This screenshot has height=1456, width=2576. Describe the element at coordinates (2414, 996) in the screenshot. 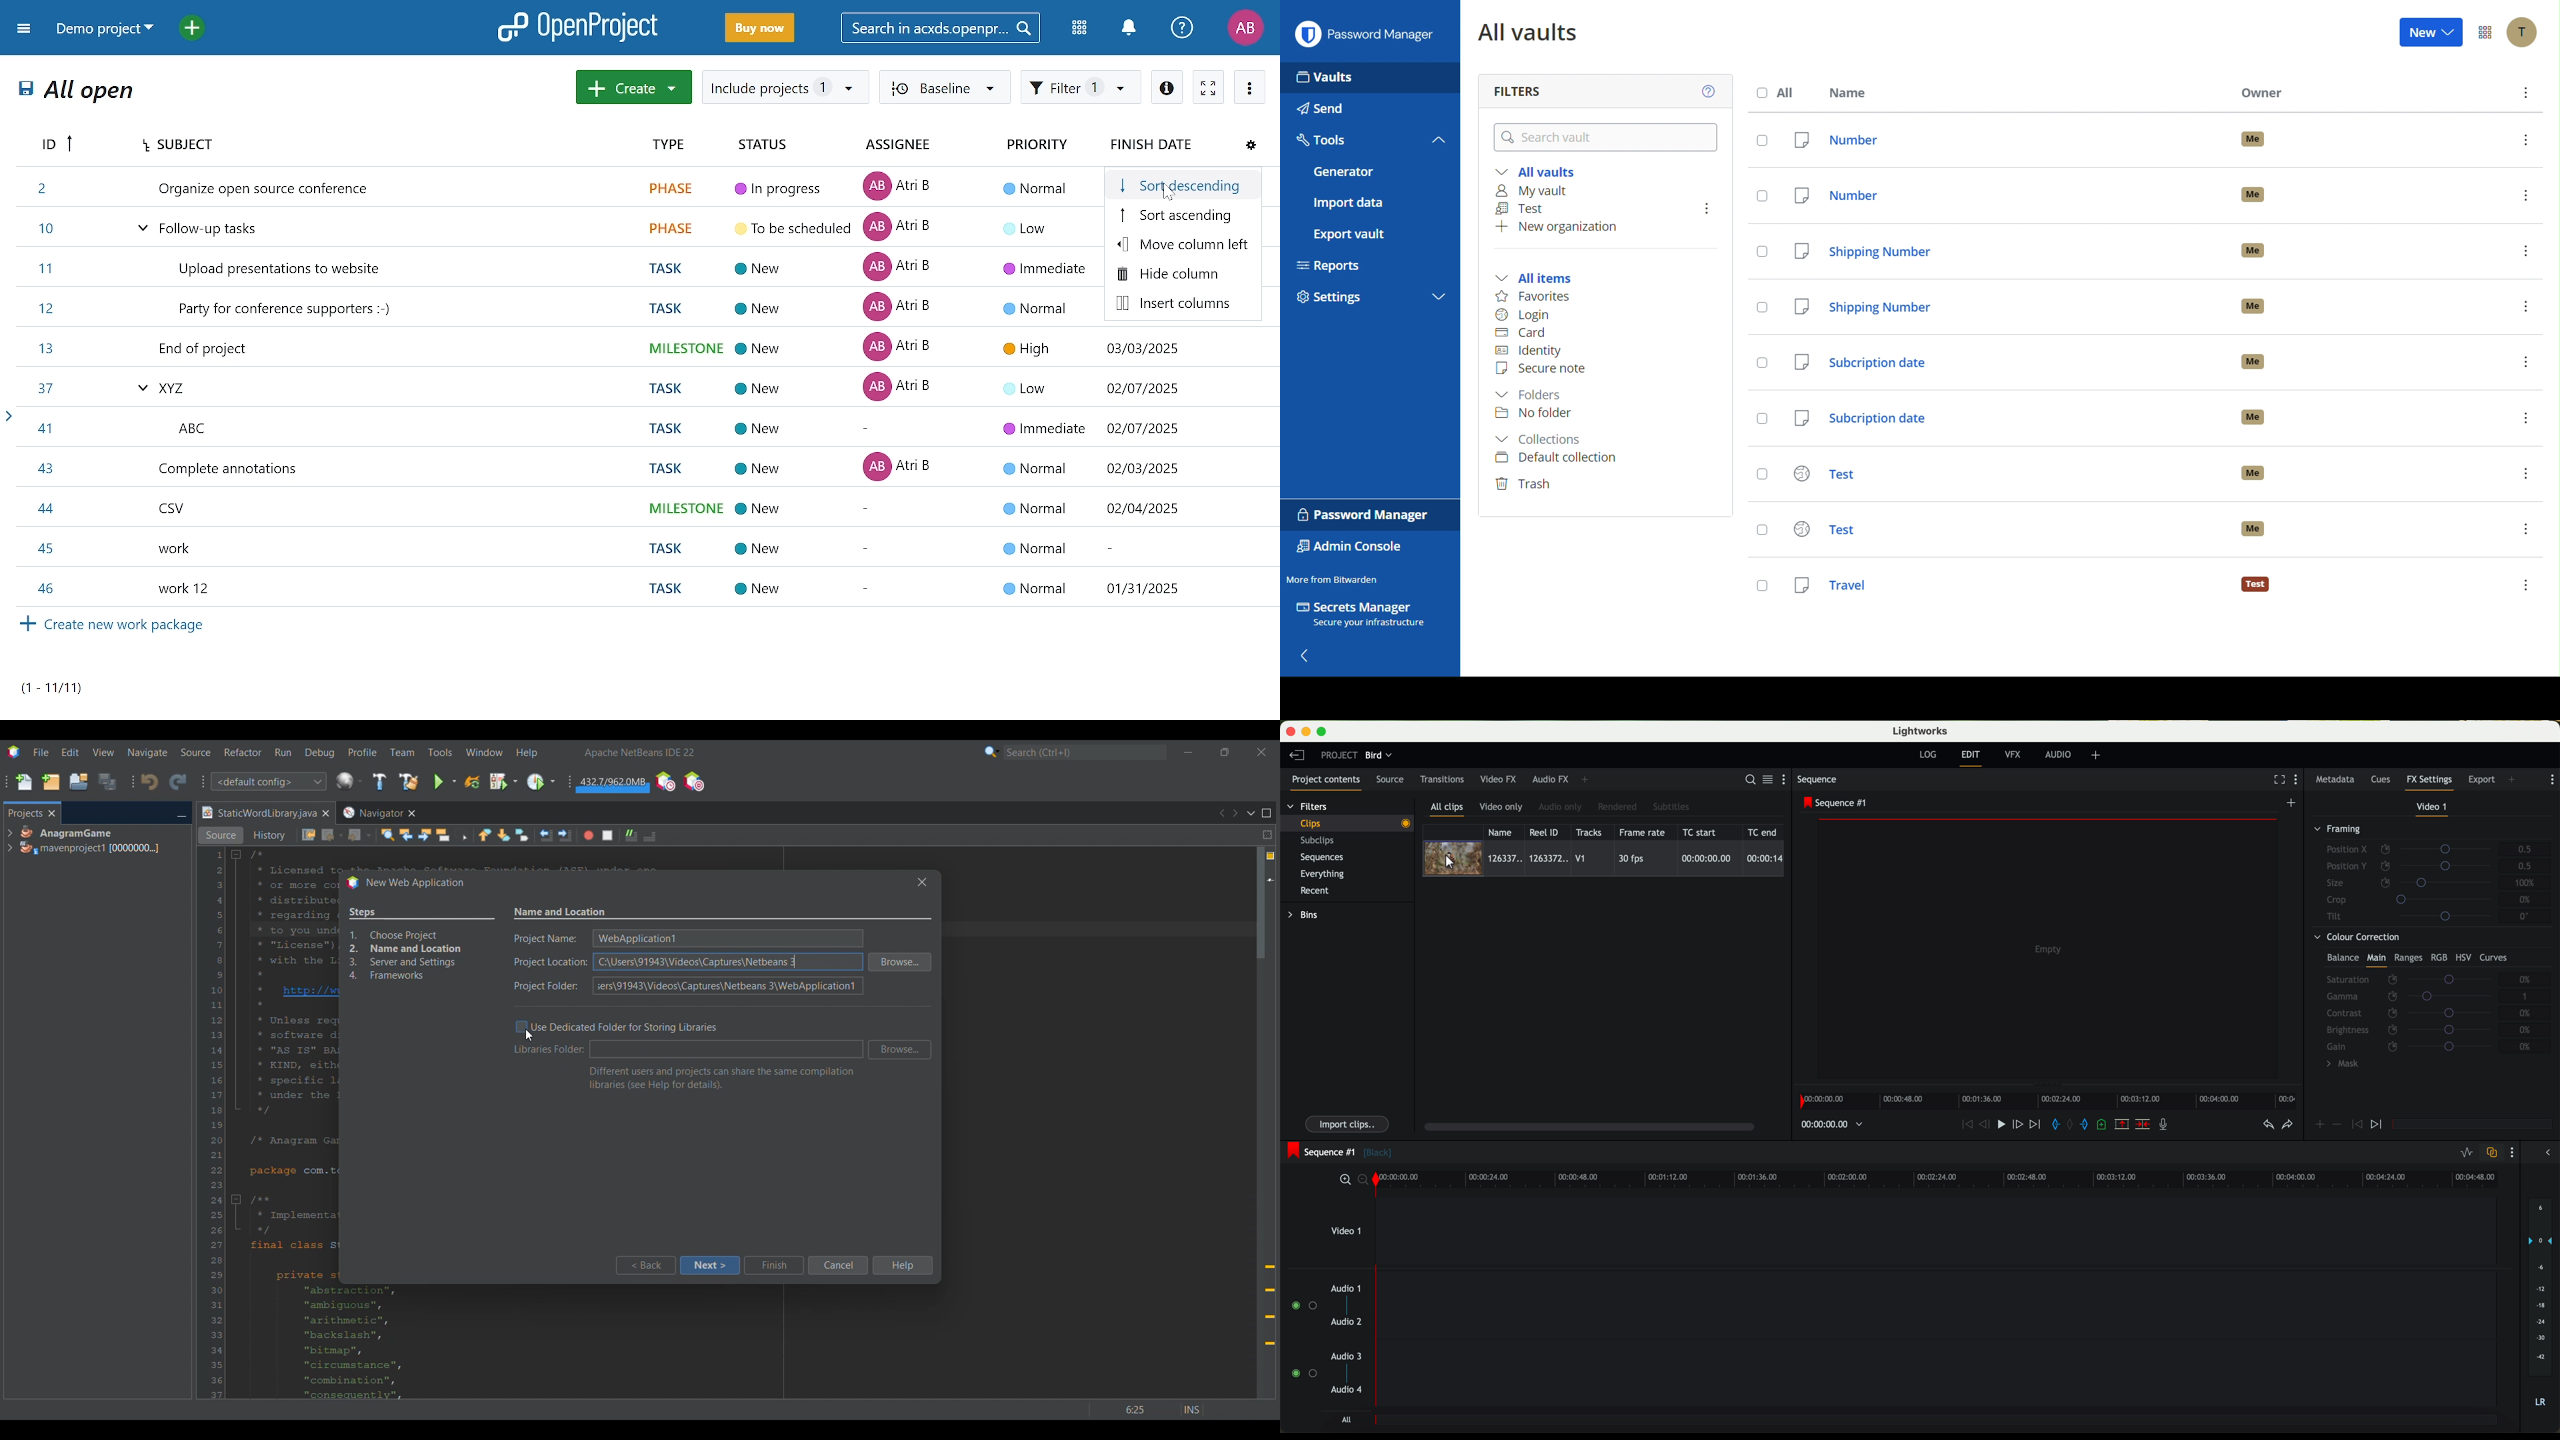

I see `gamma` at that location.